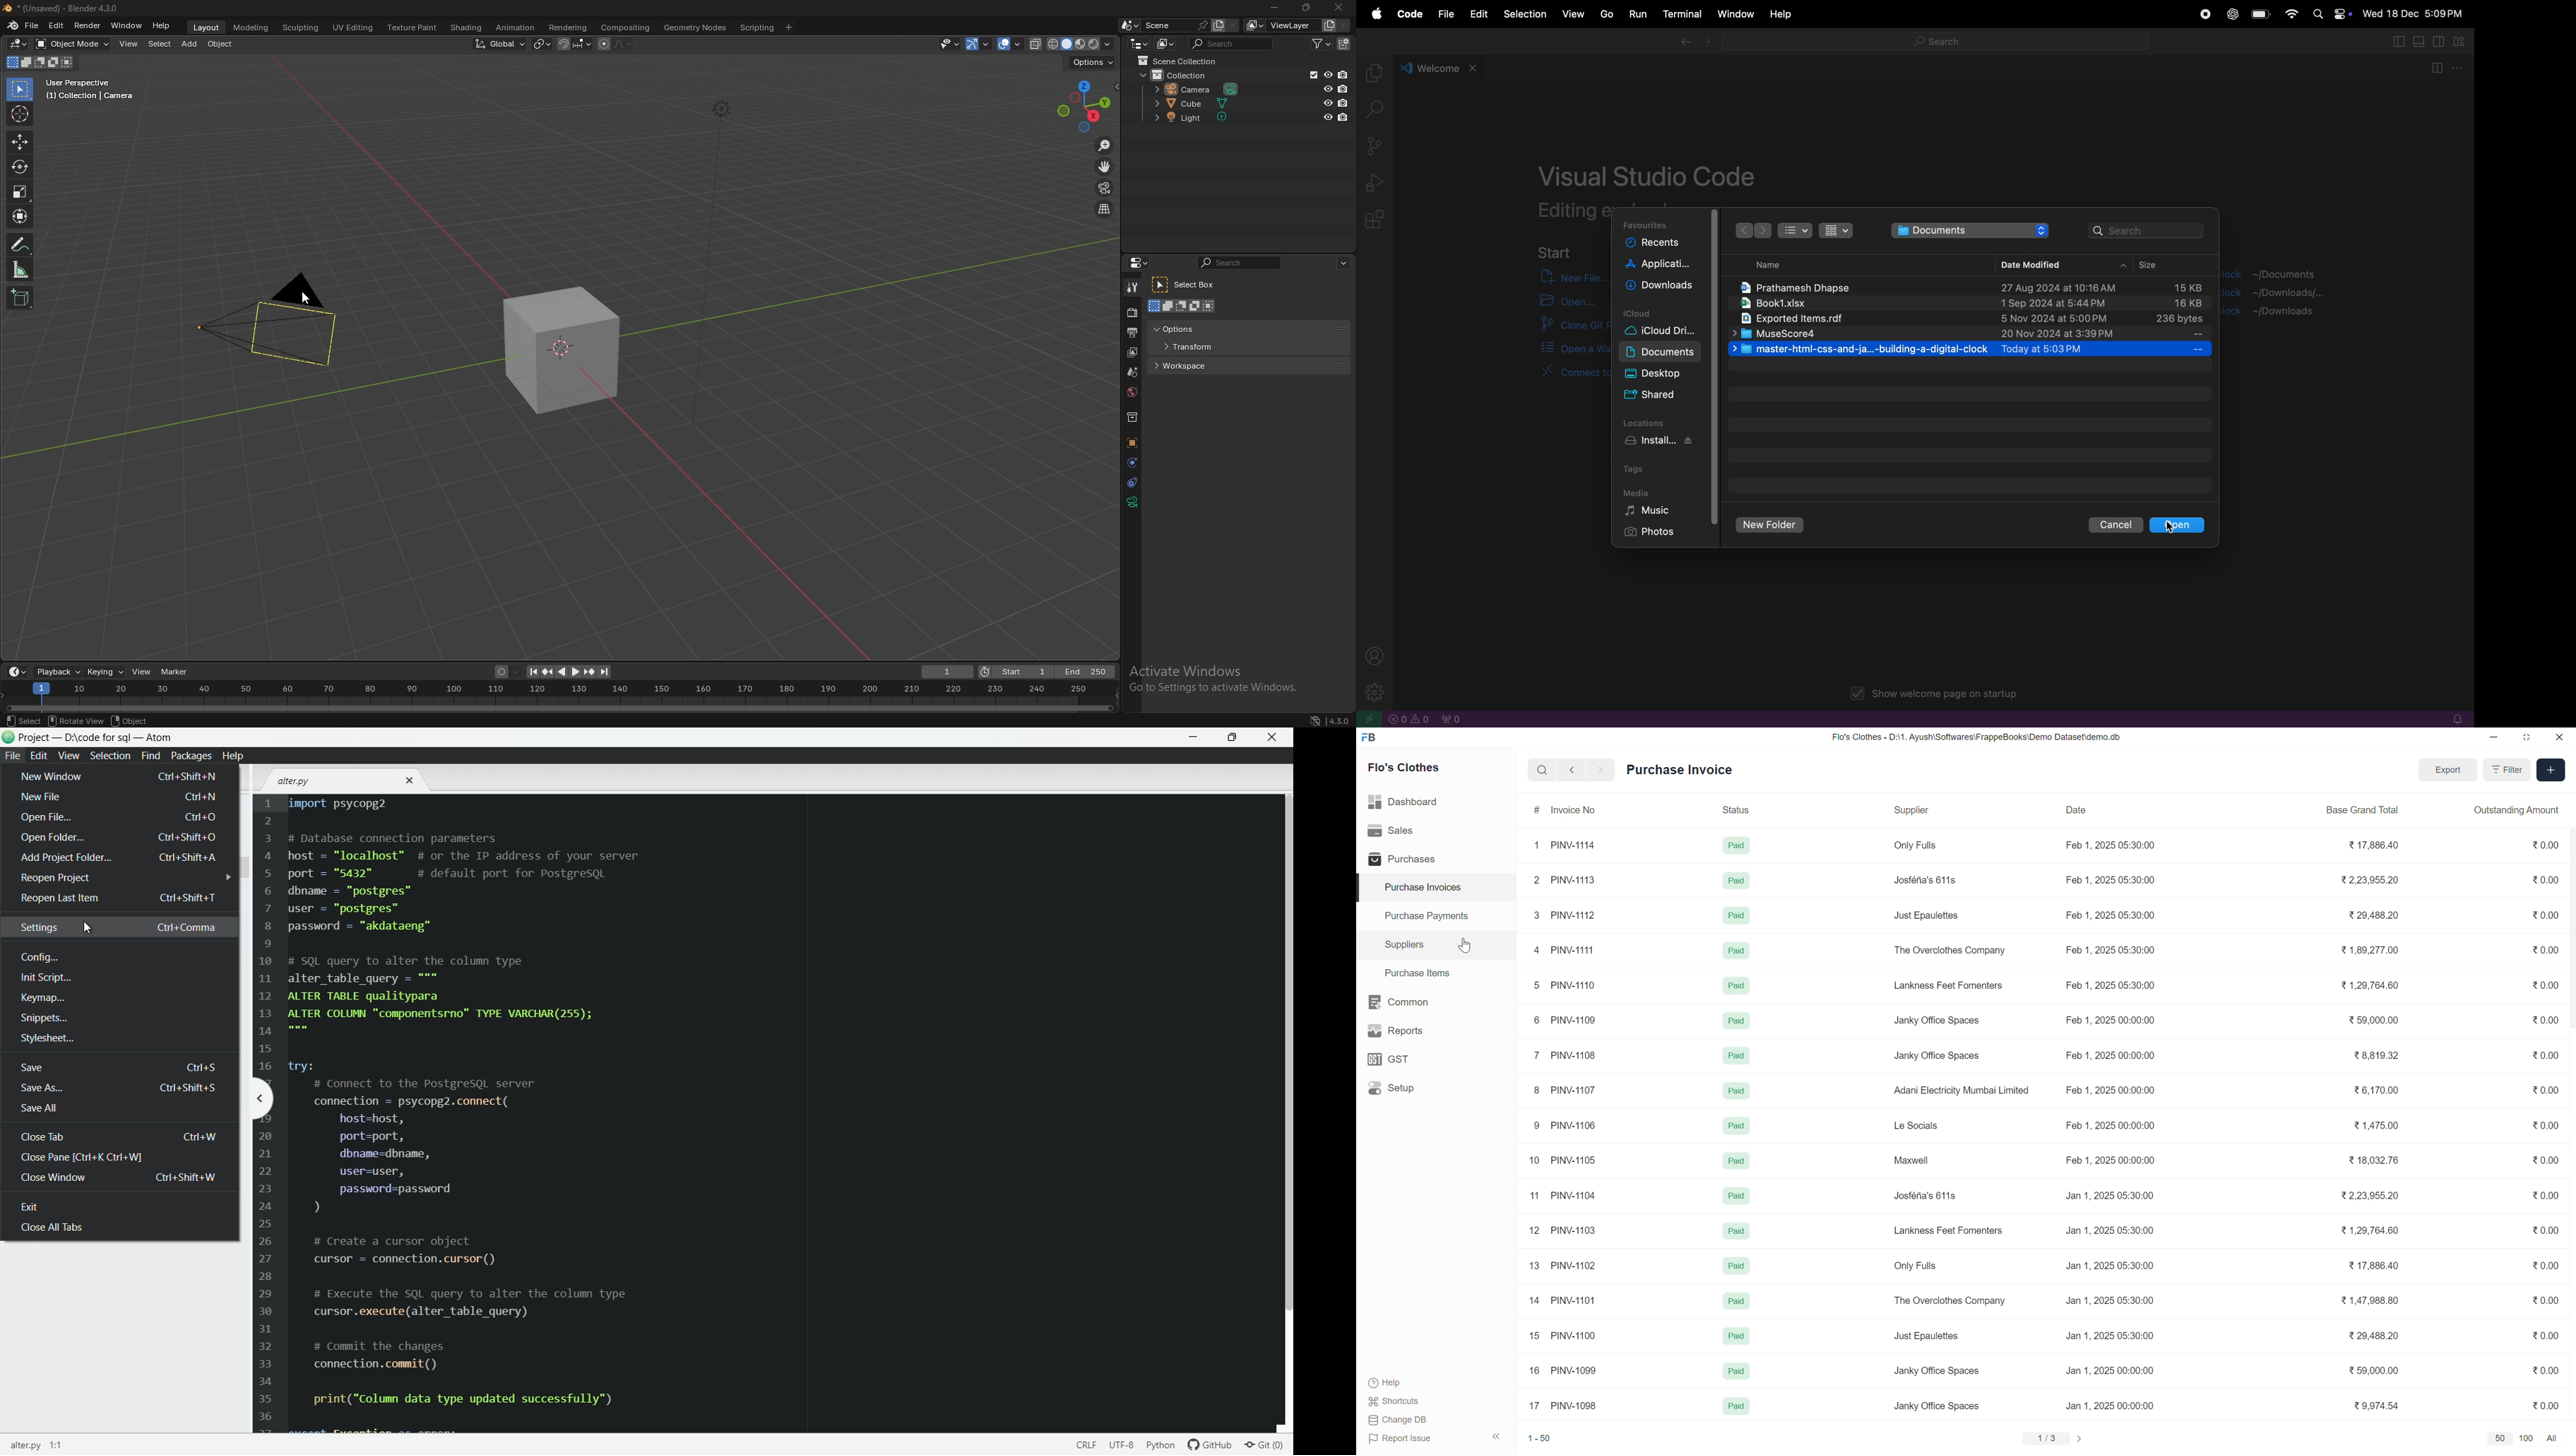  Describe the element at coordinates (1436, 945) in the screenshot. I see `Suppliers` at that location.